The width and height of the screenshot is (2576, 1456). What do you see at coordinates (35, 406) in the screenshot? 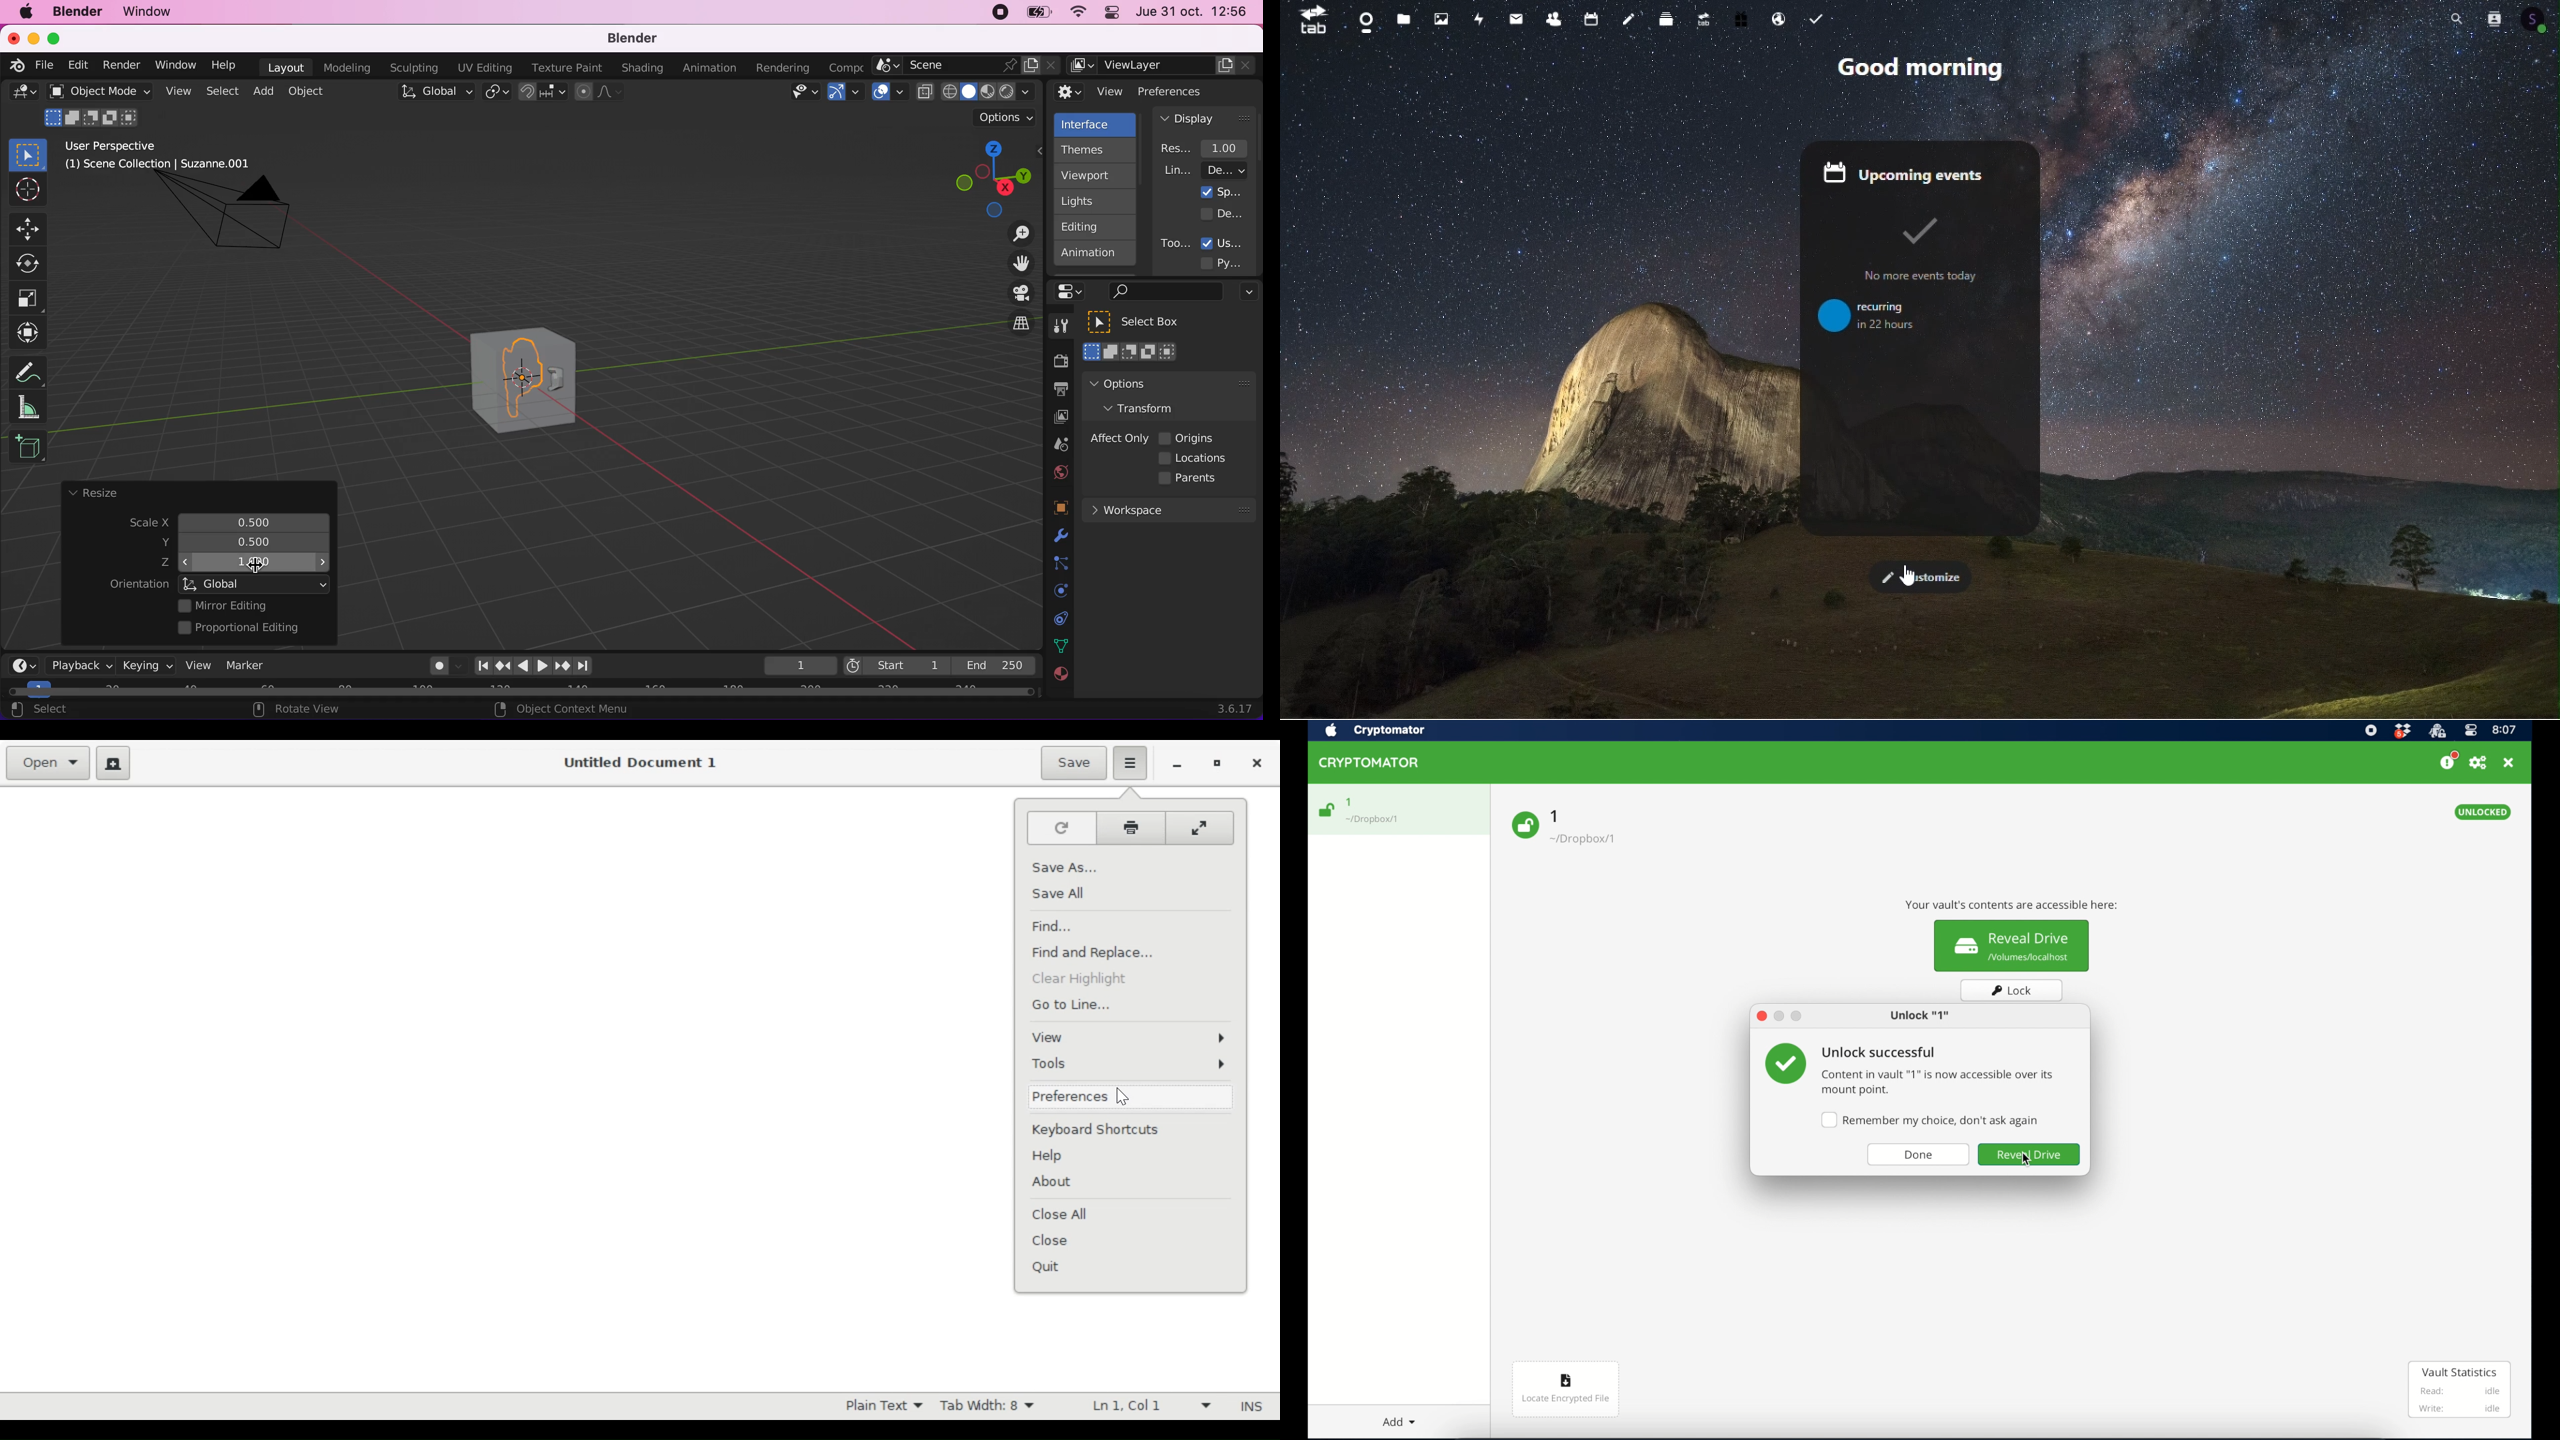
I see `measure` at bounding box center [35, 406].